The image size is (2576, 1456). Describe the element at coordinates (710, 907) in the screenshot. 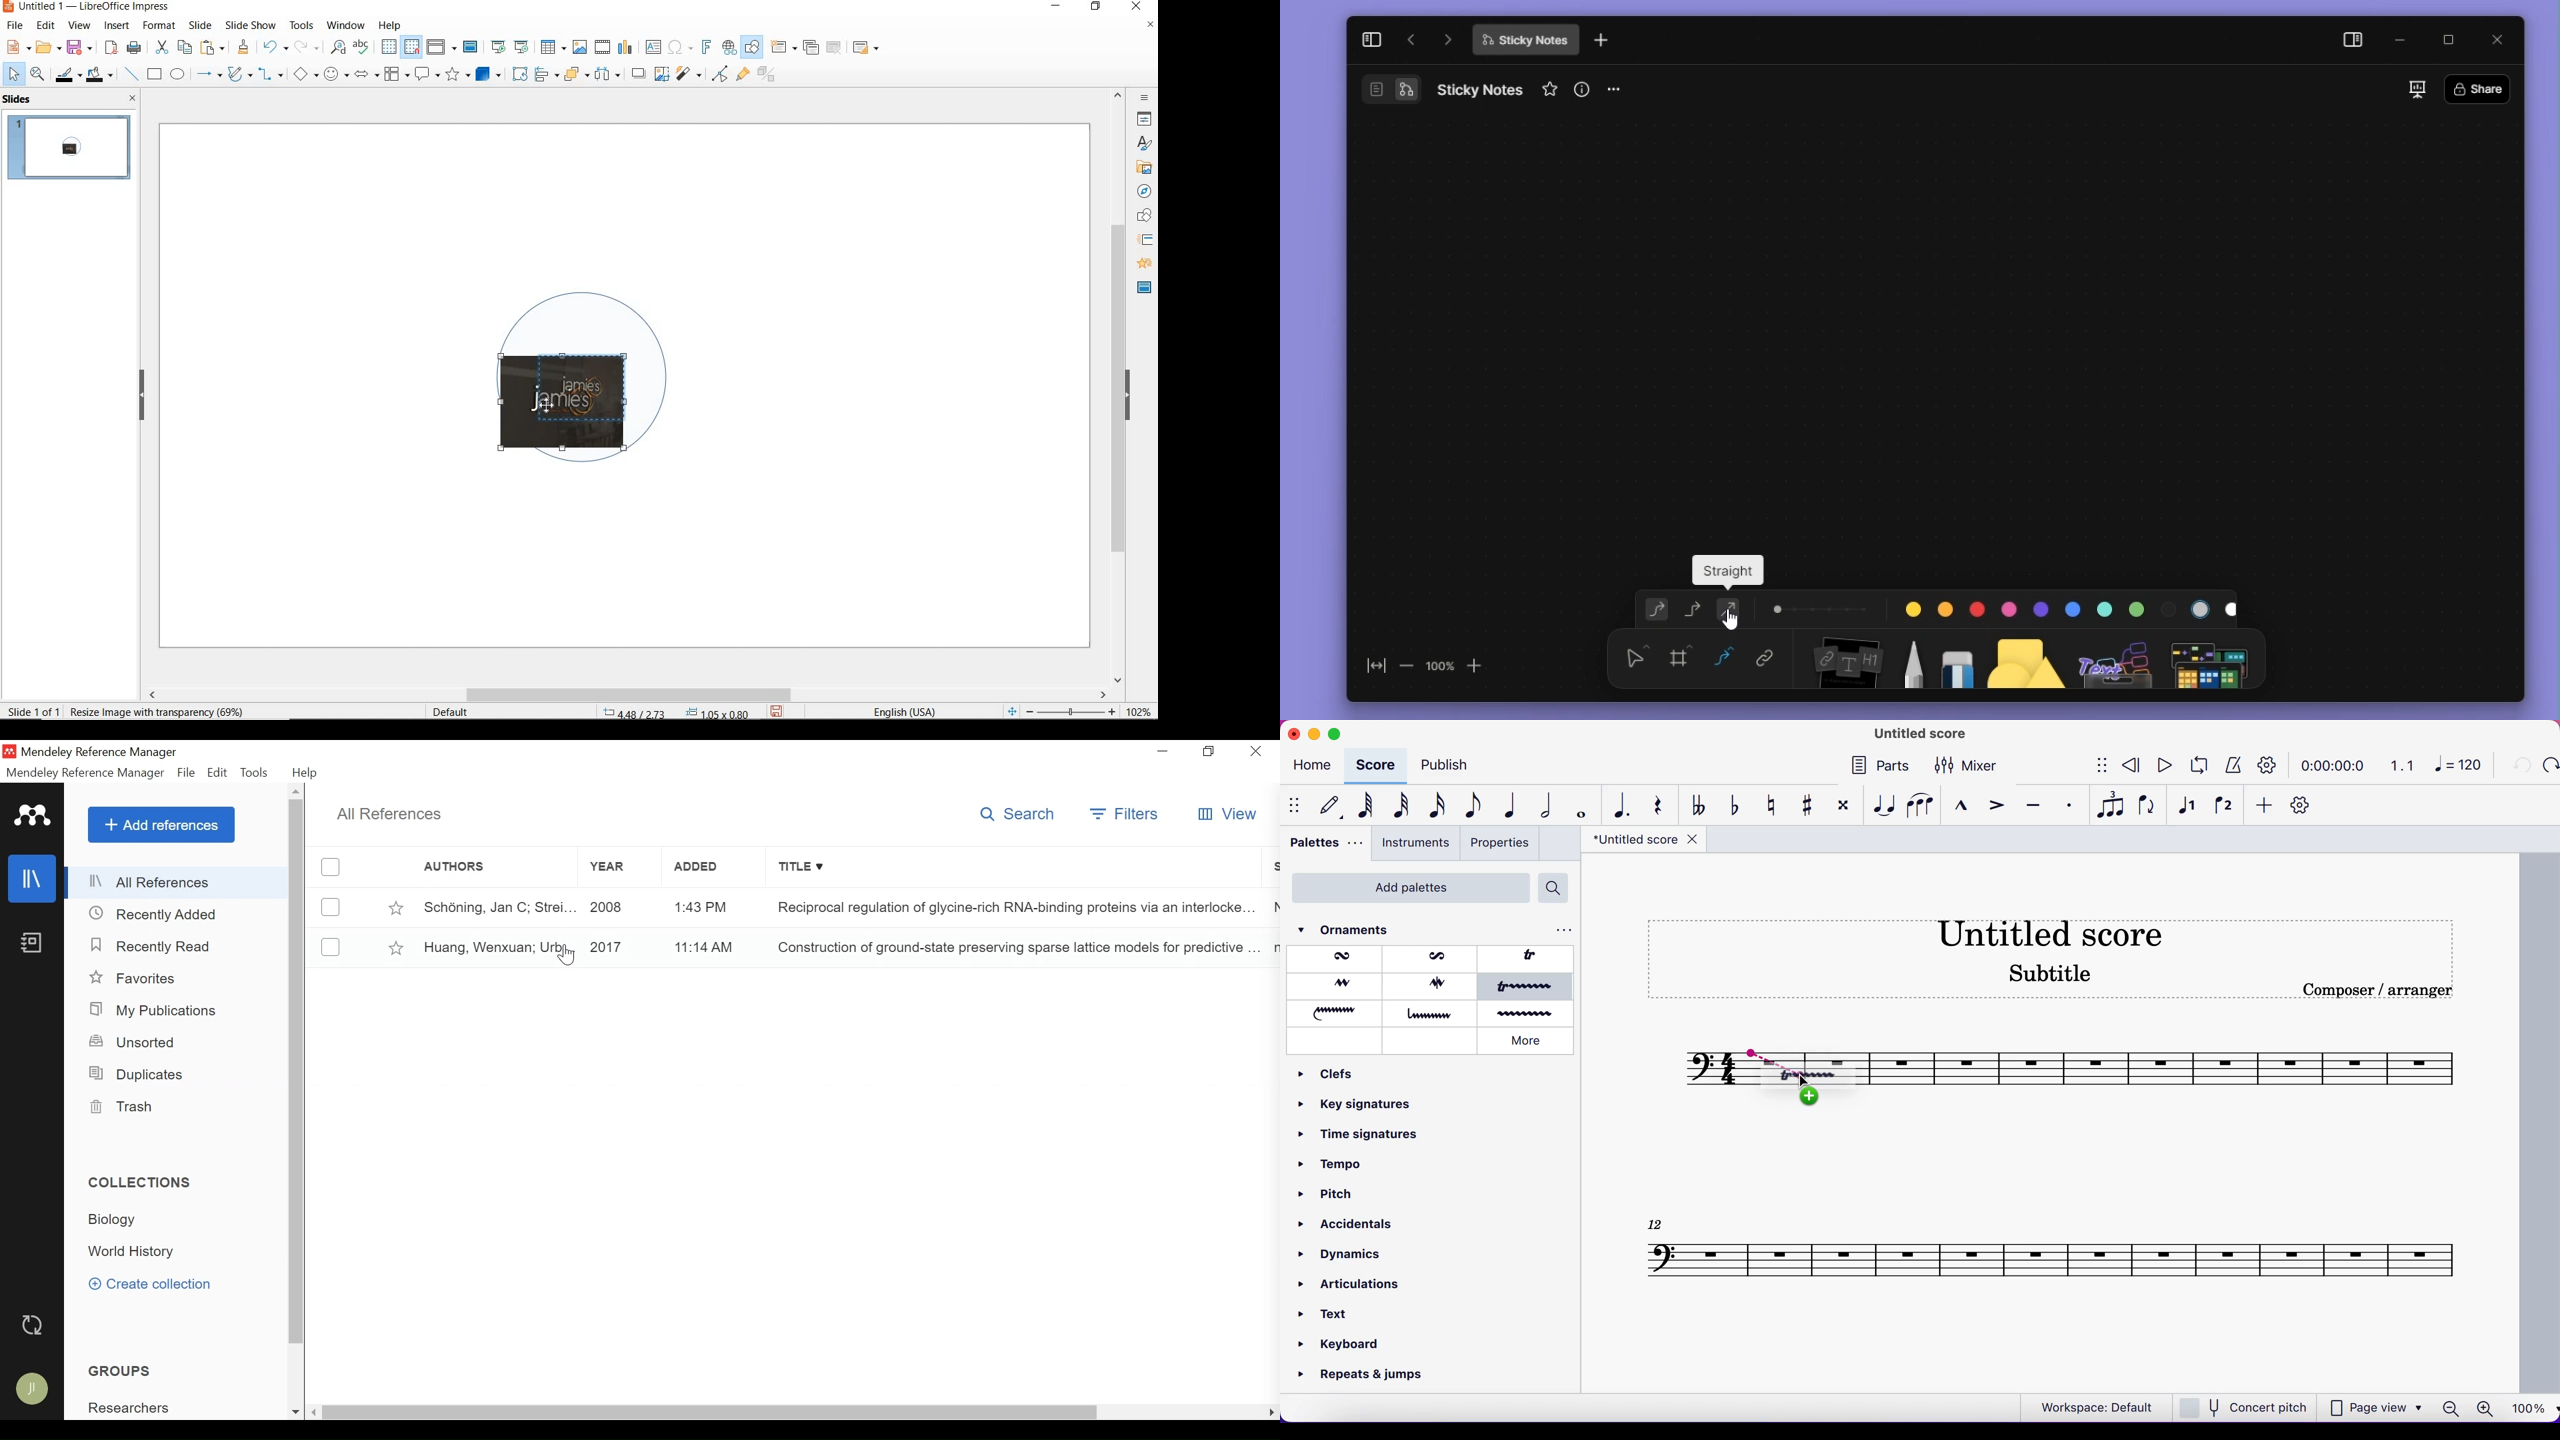

I see `Added` at that location.